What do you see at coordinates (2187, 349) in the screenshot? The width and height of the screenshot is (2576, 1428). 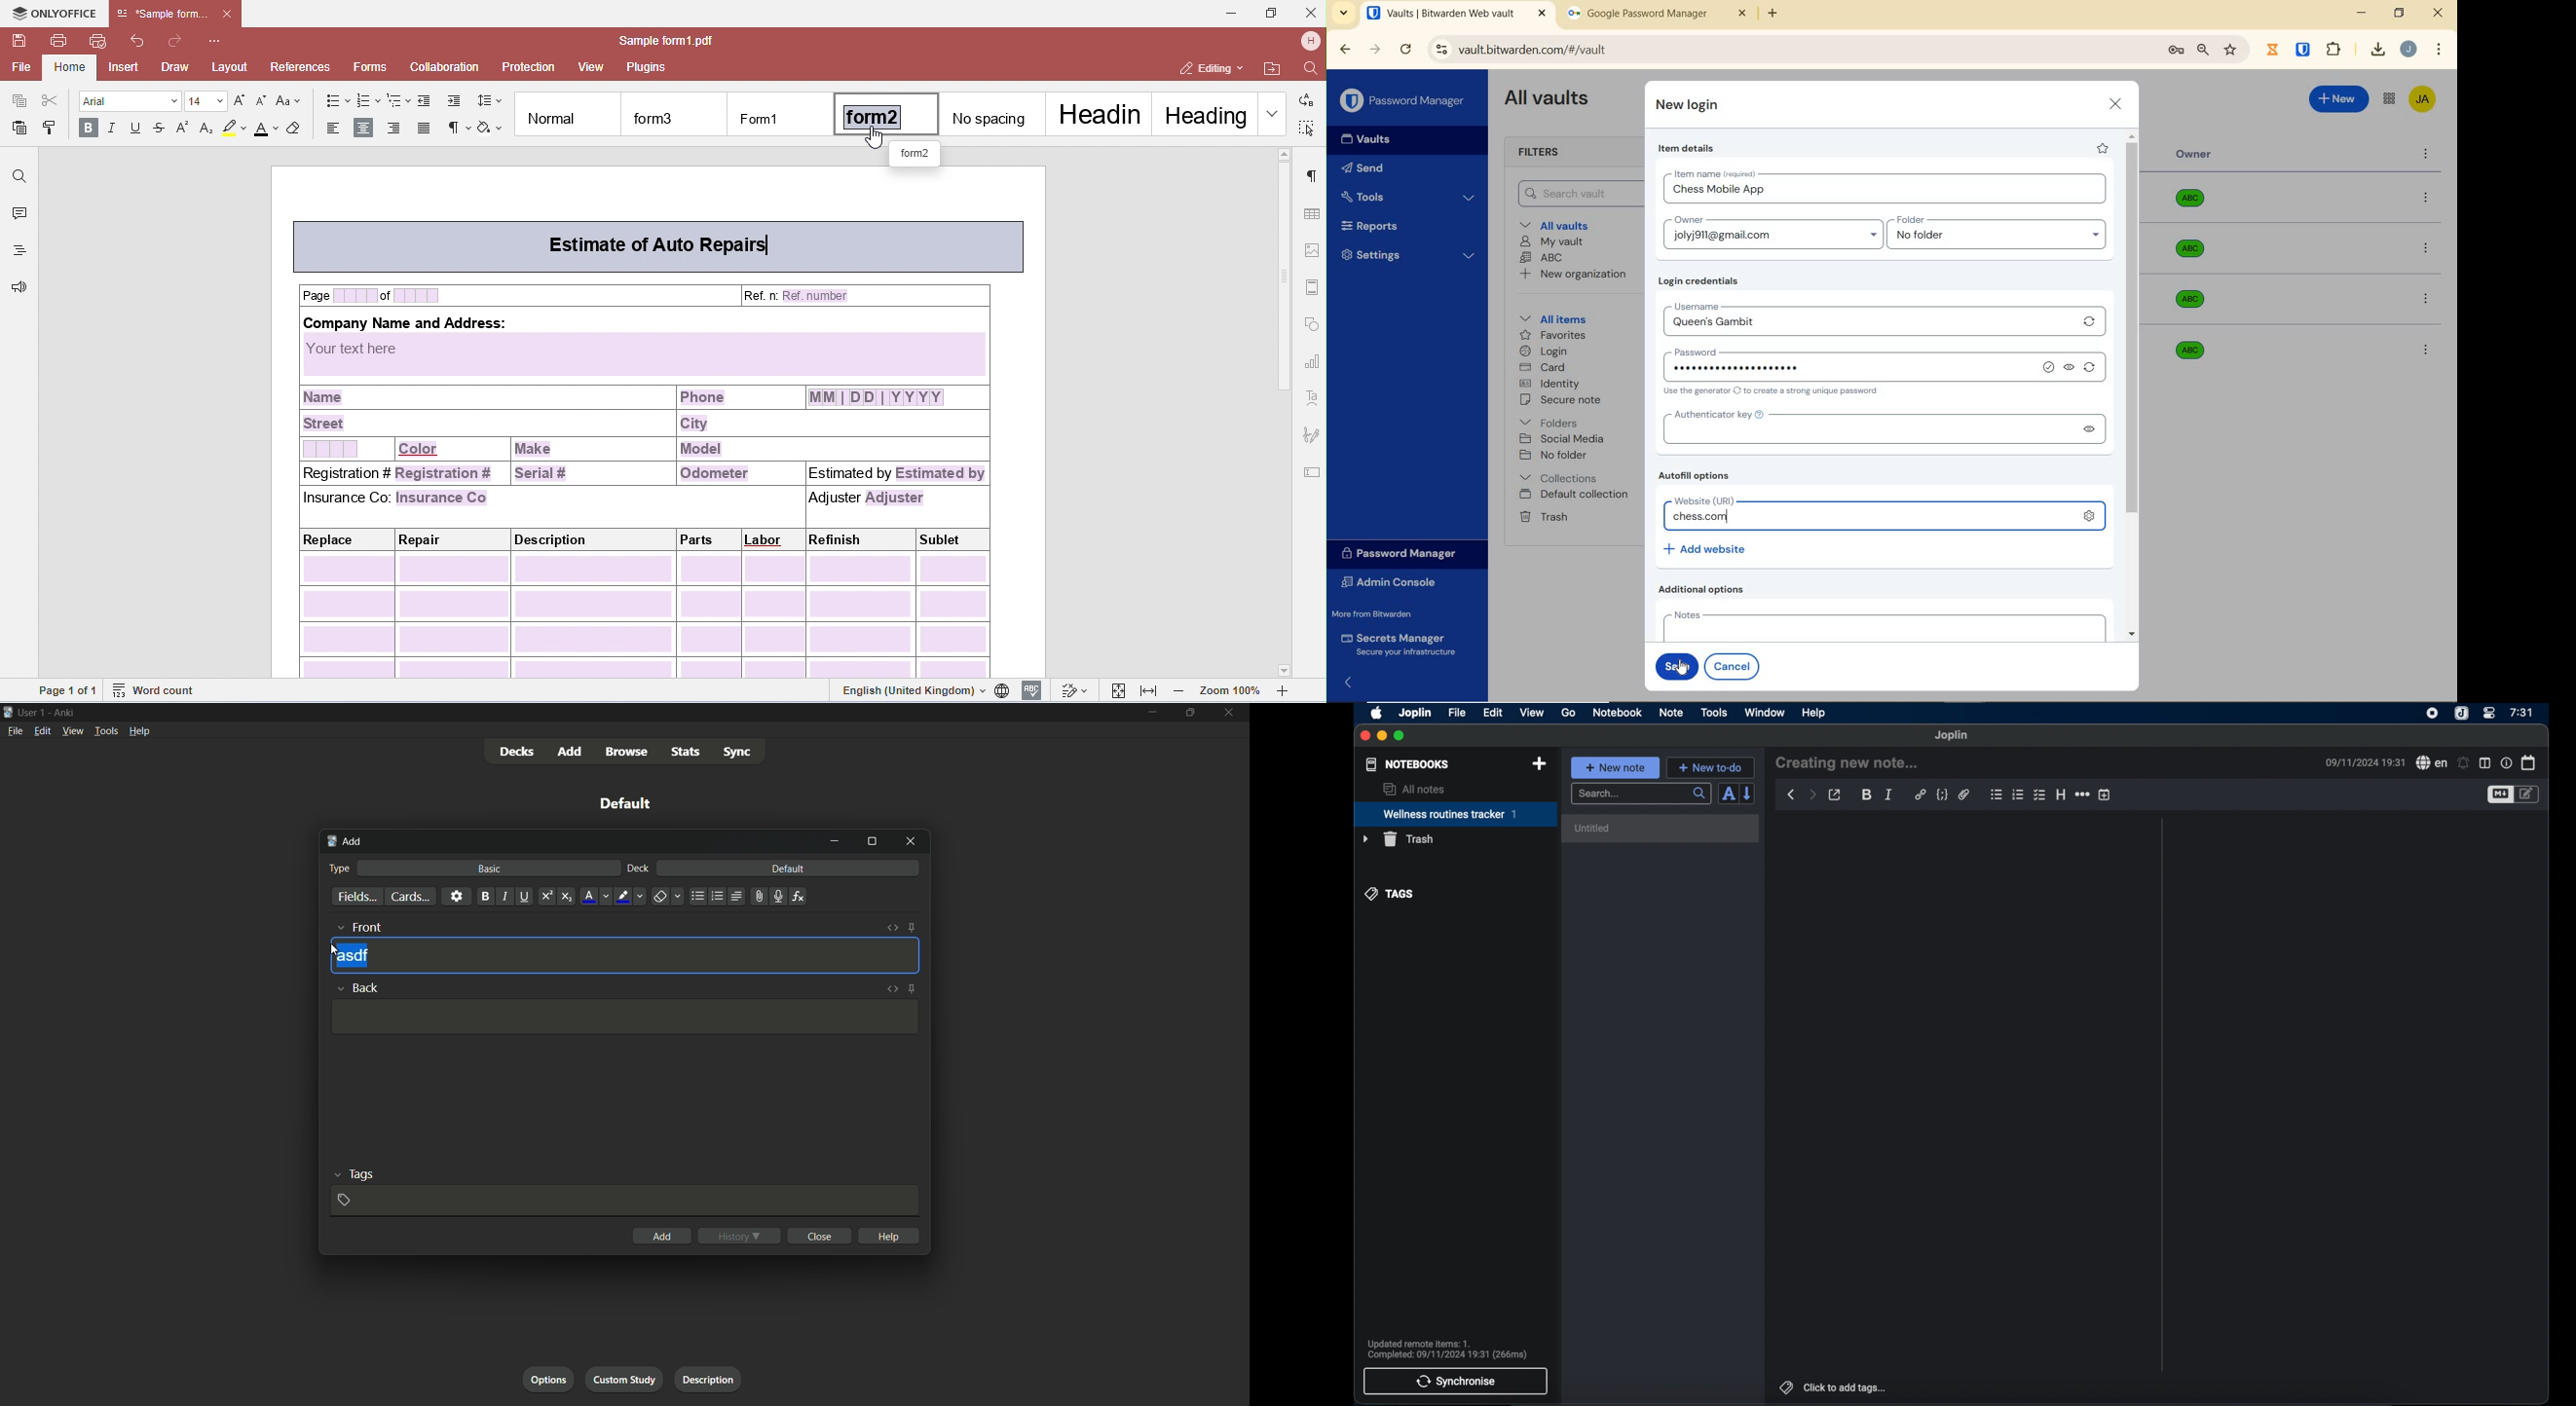 I see `Owner organization` at bounding box center [2187, 349].